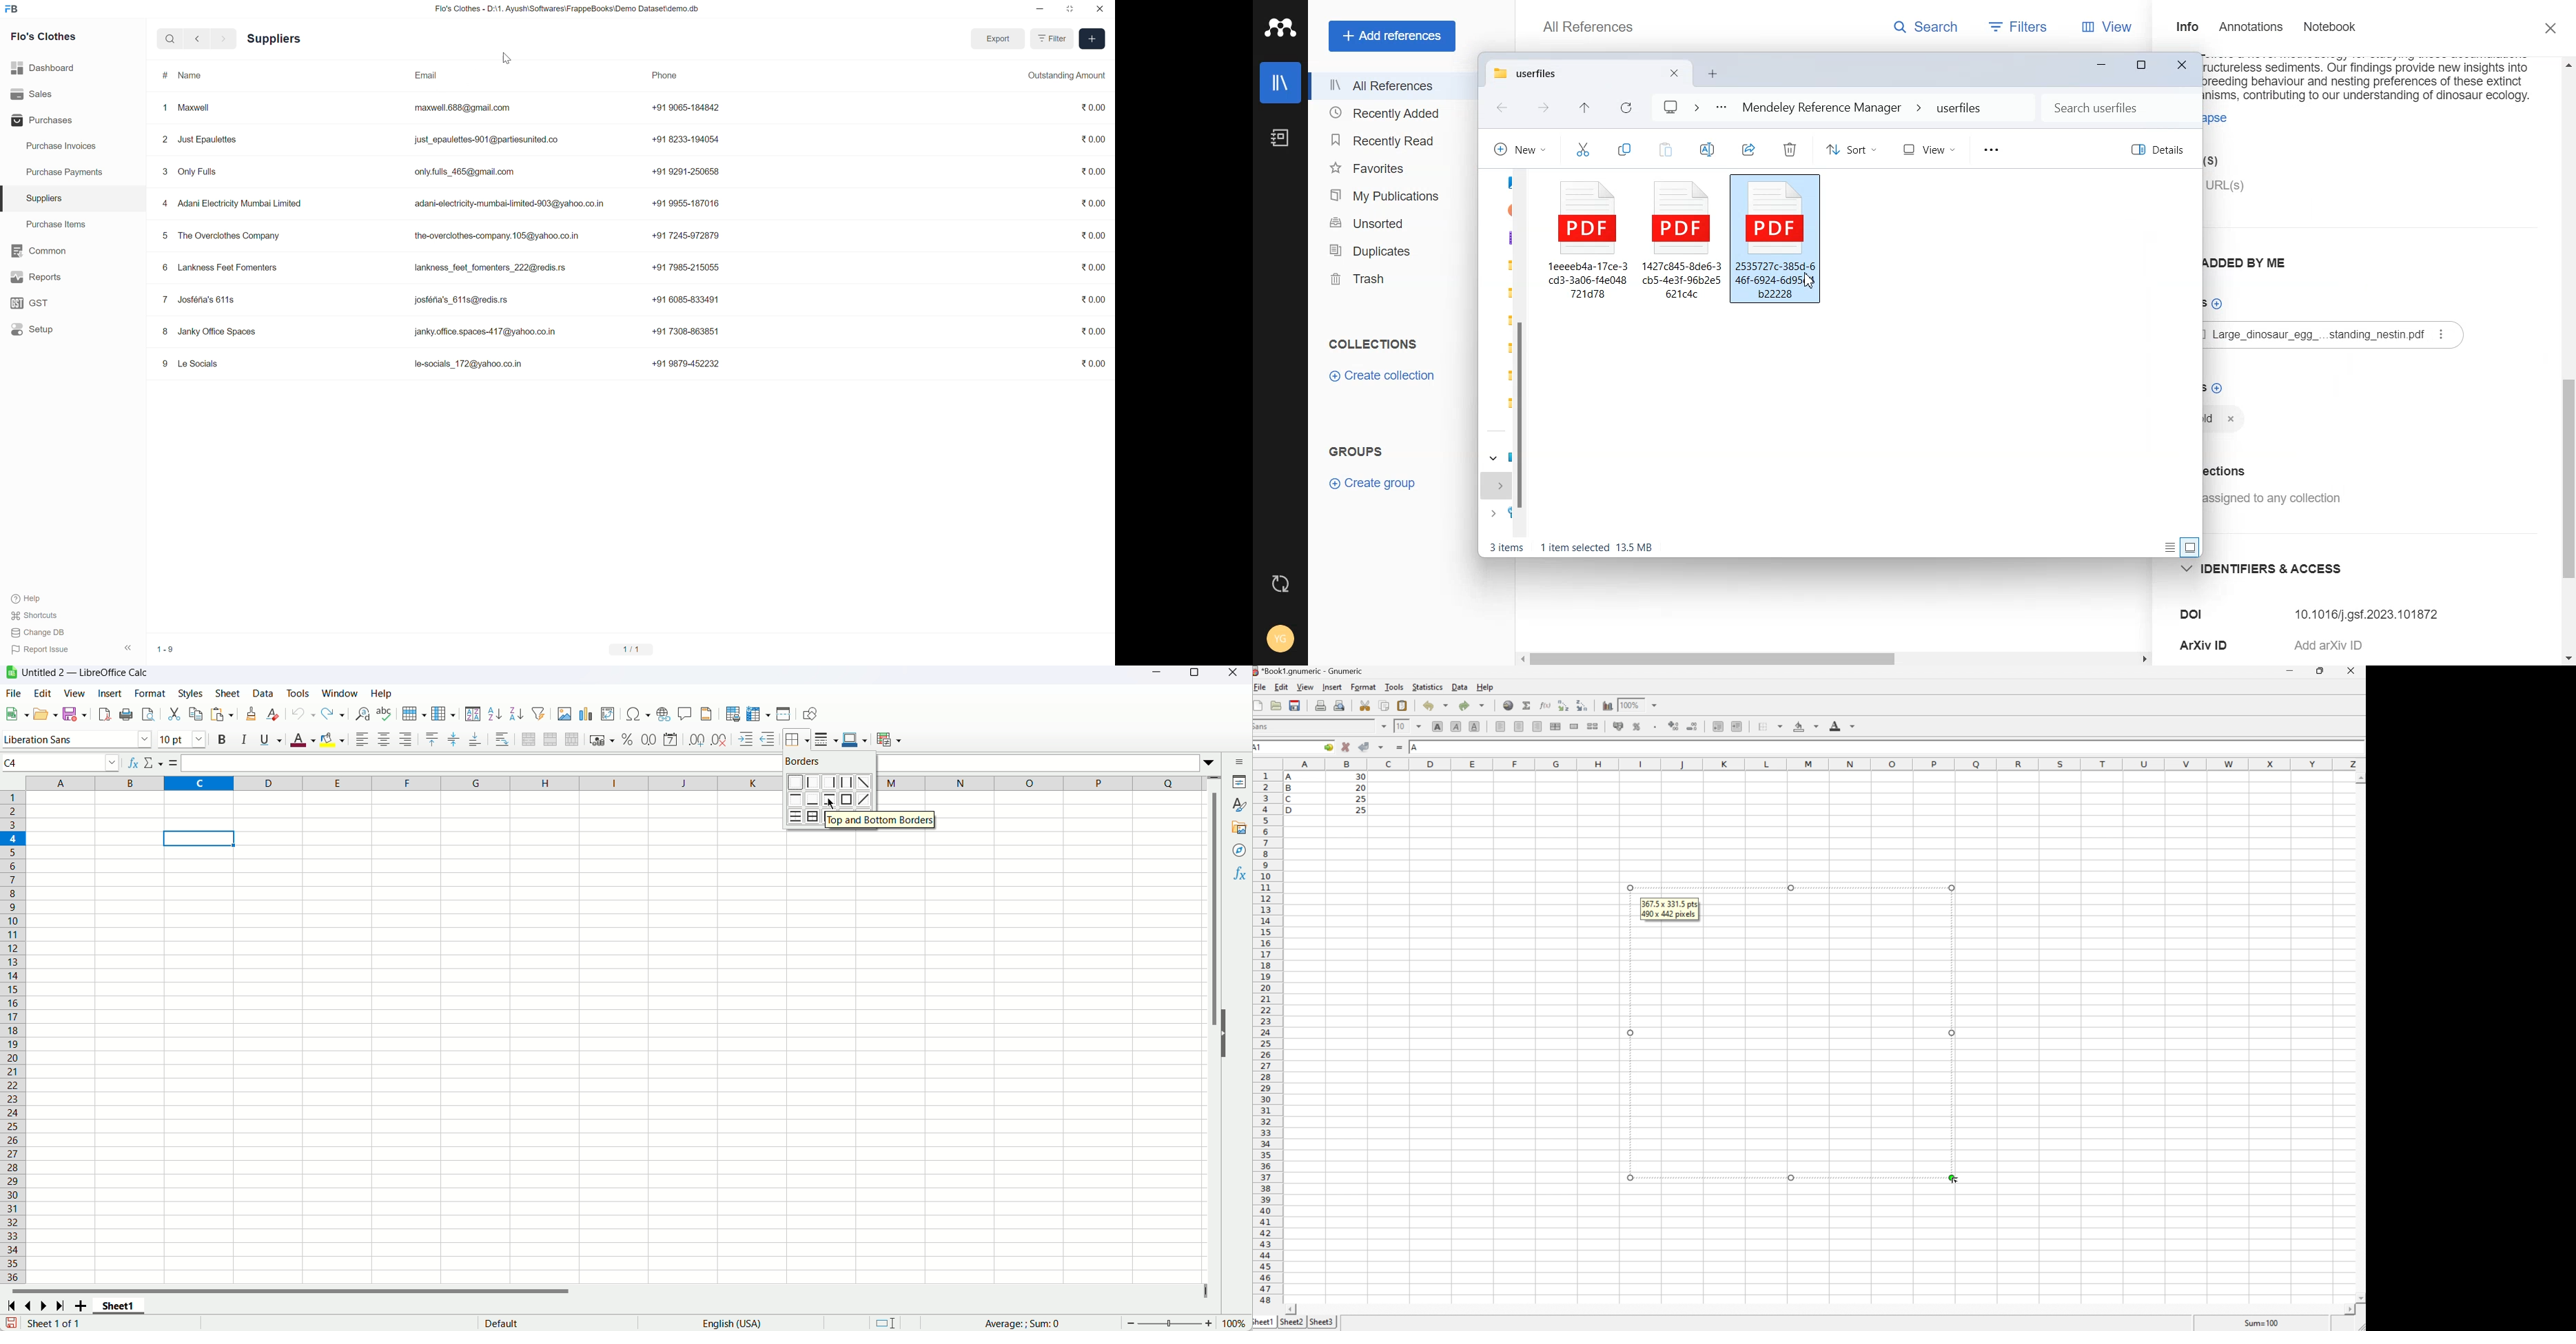 Image resolution: width=2576 pixels, height=1344 pixels. I want to click on +91 9065-184842, so click(689, 108).